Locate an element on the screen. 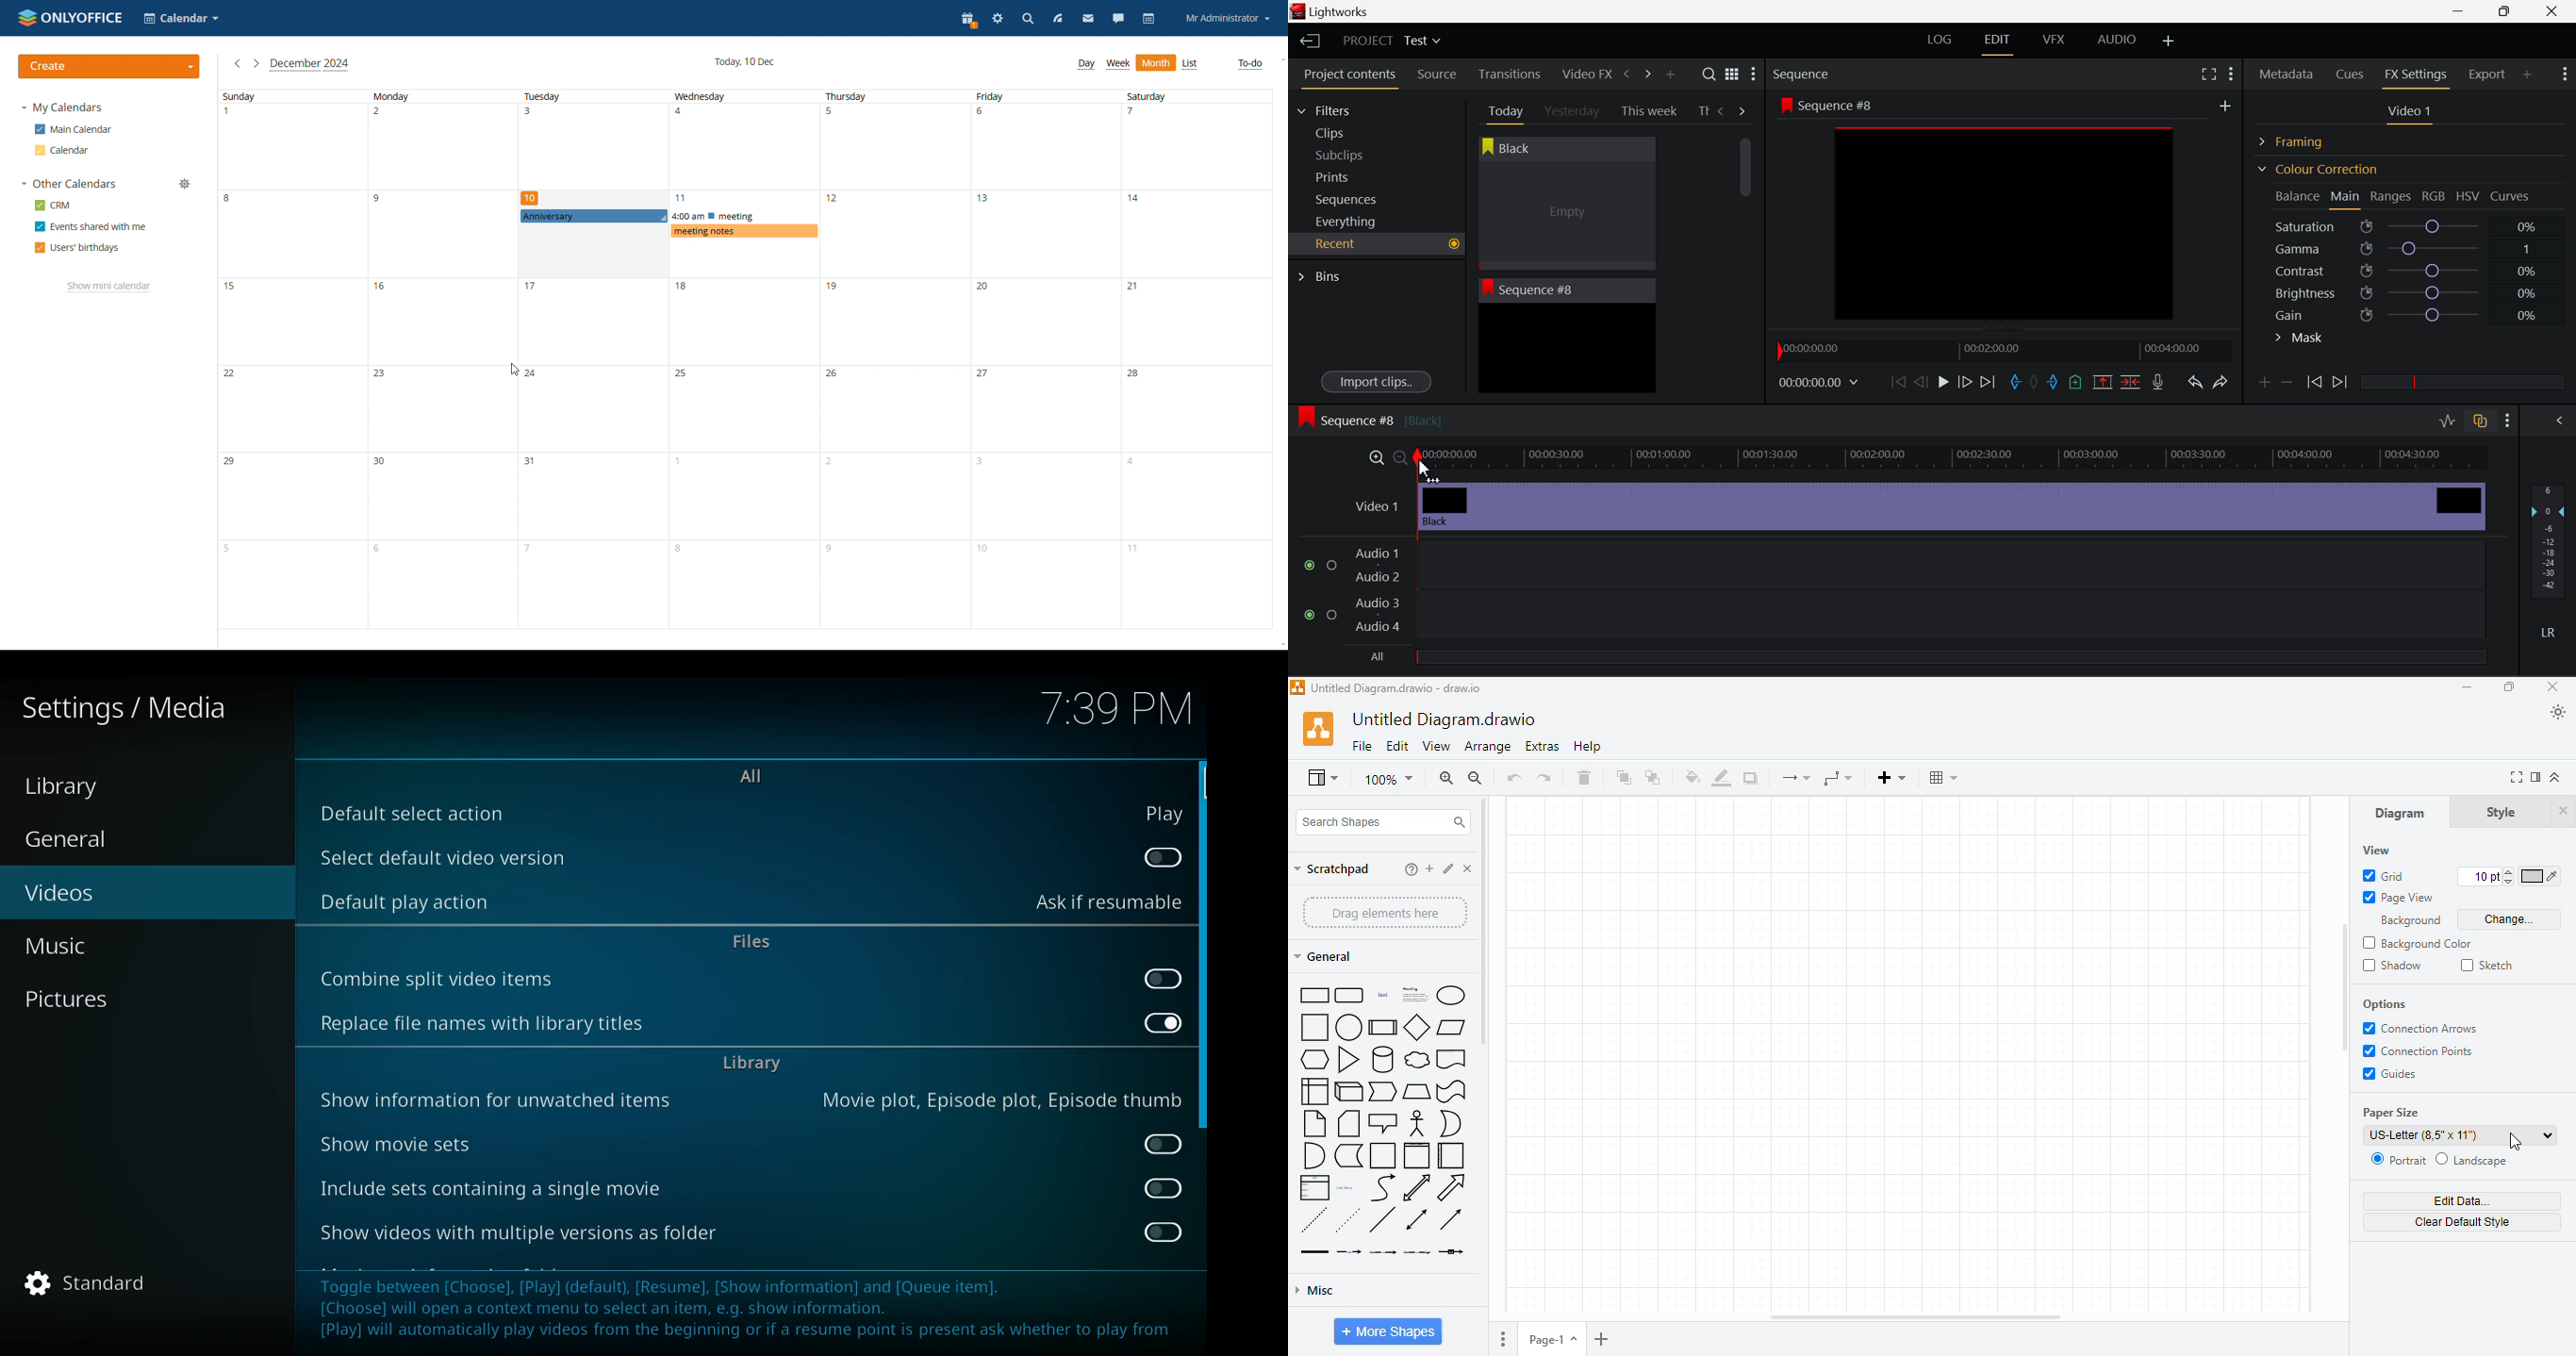 This screenshot has width=2576, height=1372. Toggle audio track sync is located at coordinates (2481, 420).